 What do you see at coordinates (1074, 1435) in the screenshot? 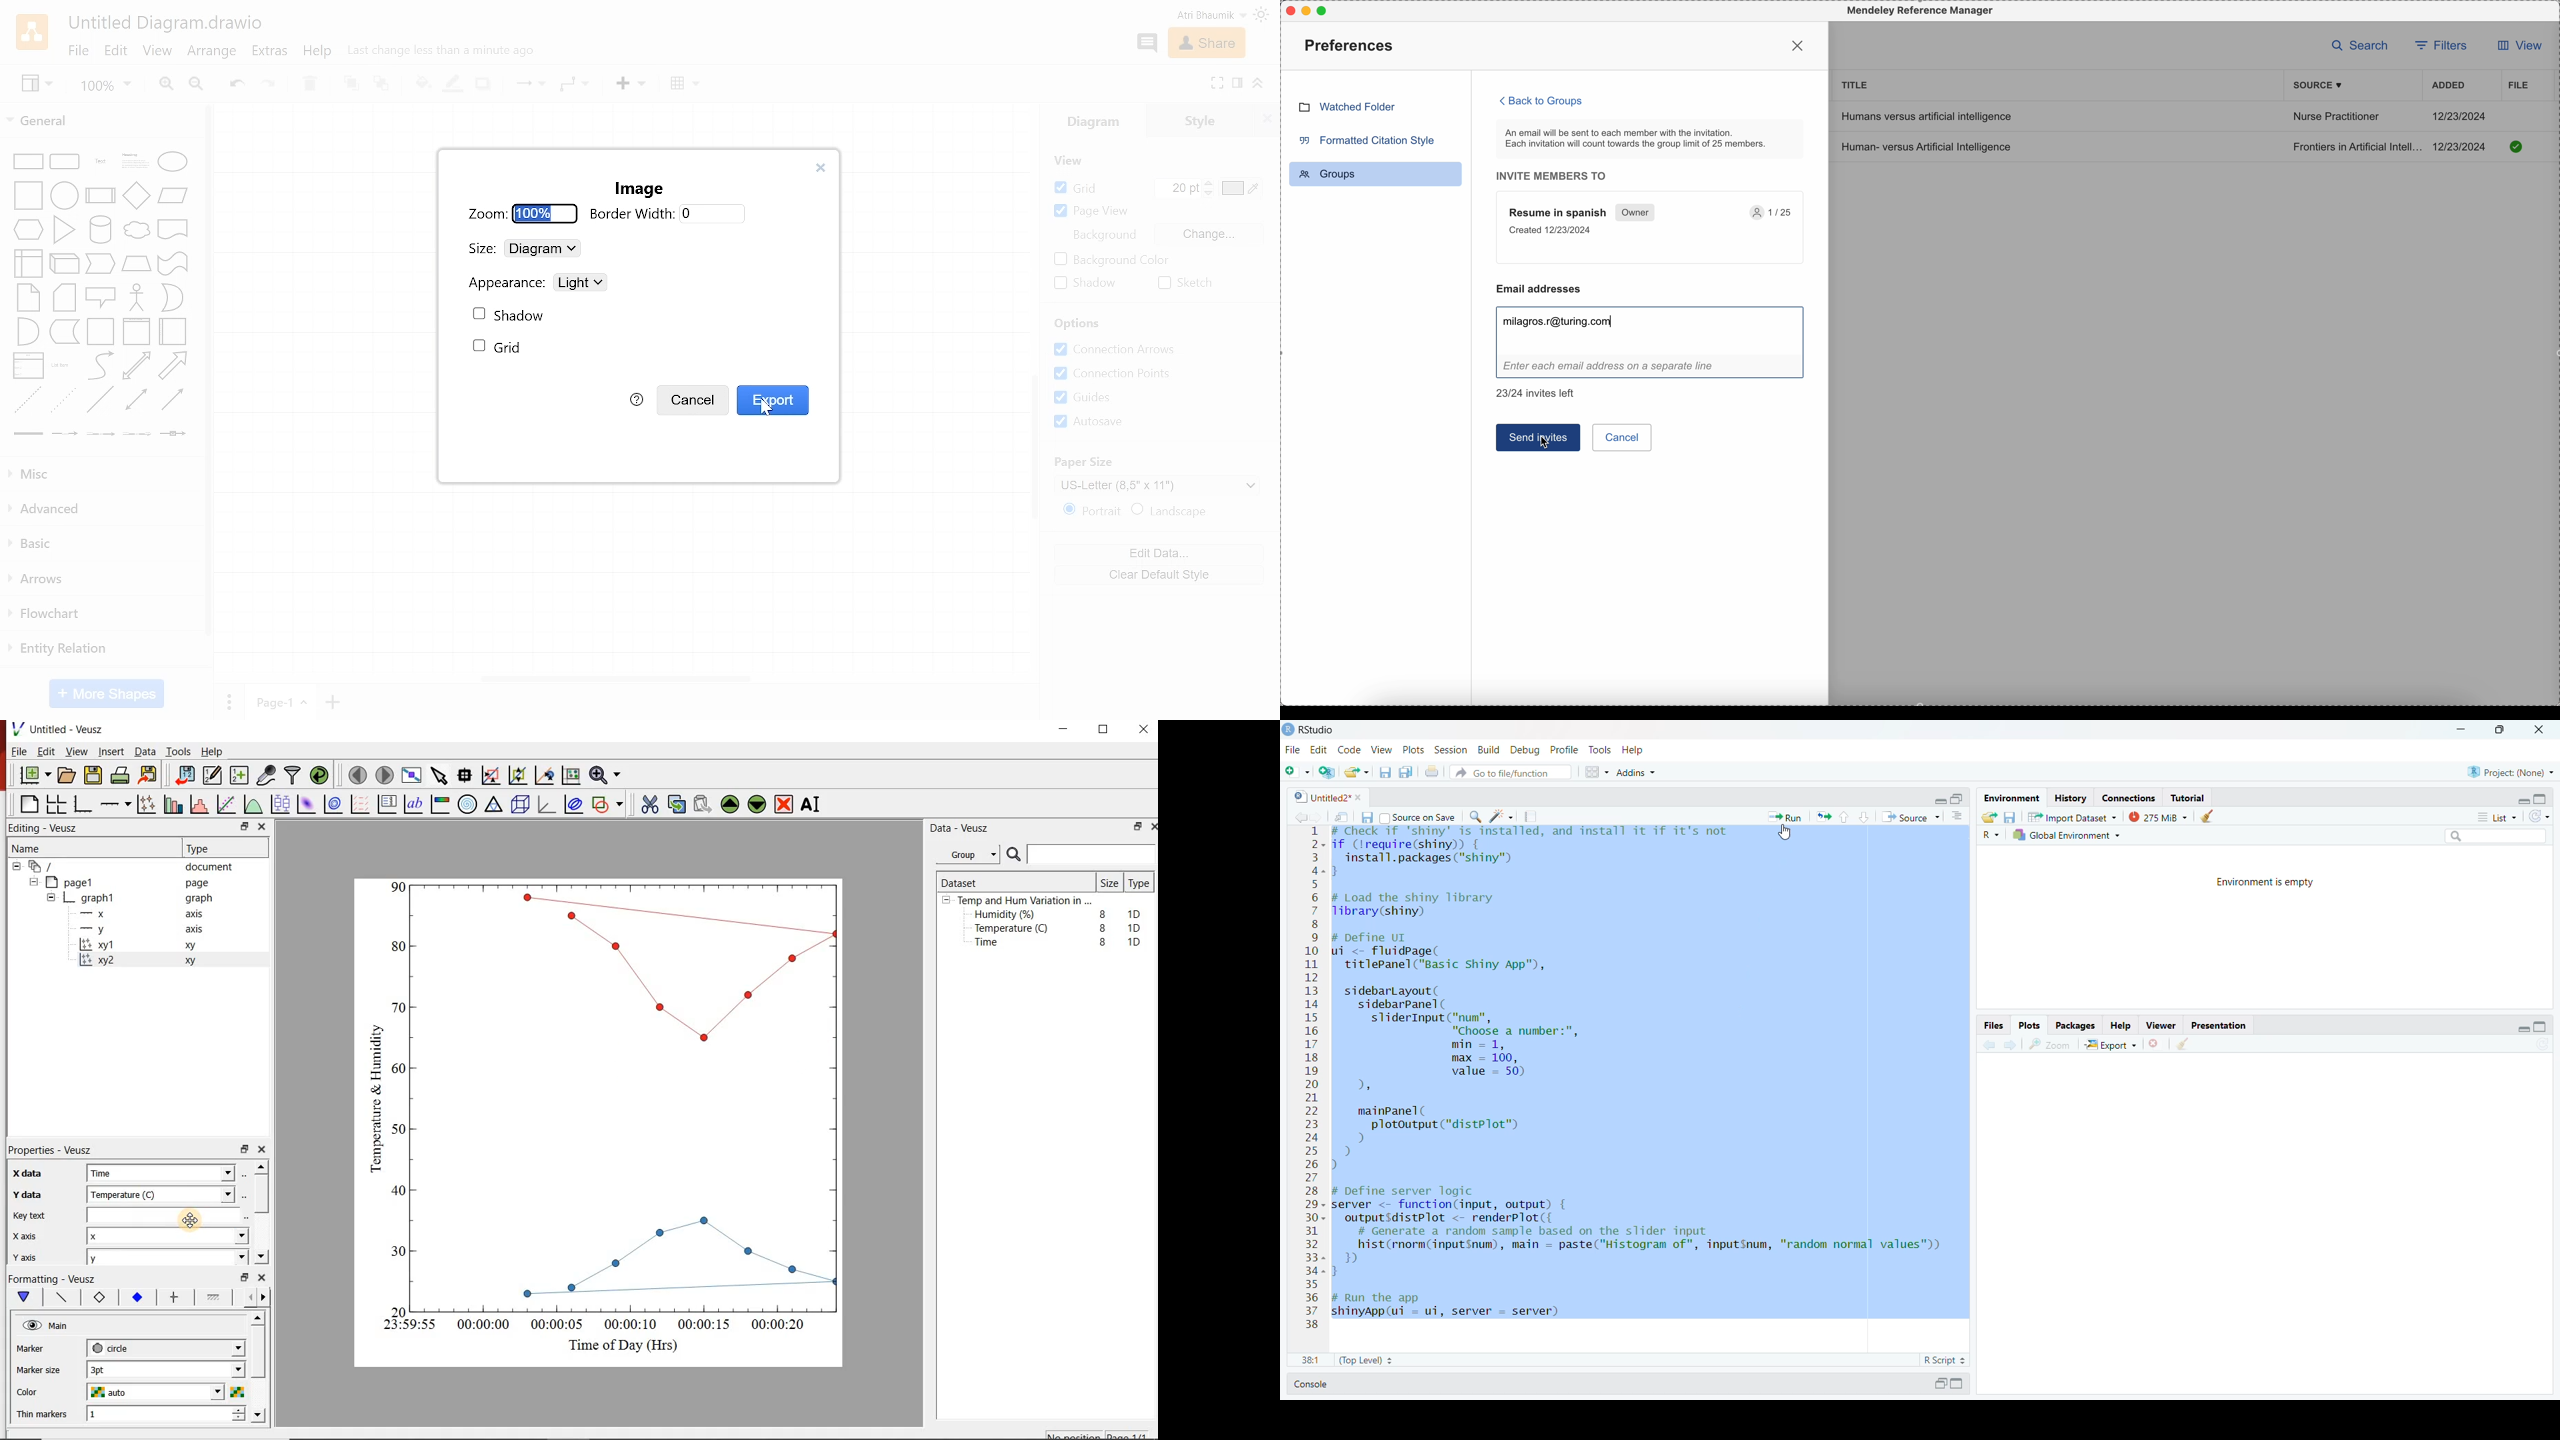
I see `No position` at bounding box center [1074, 1435].